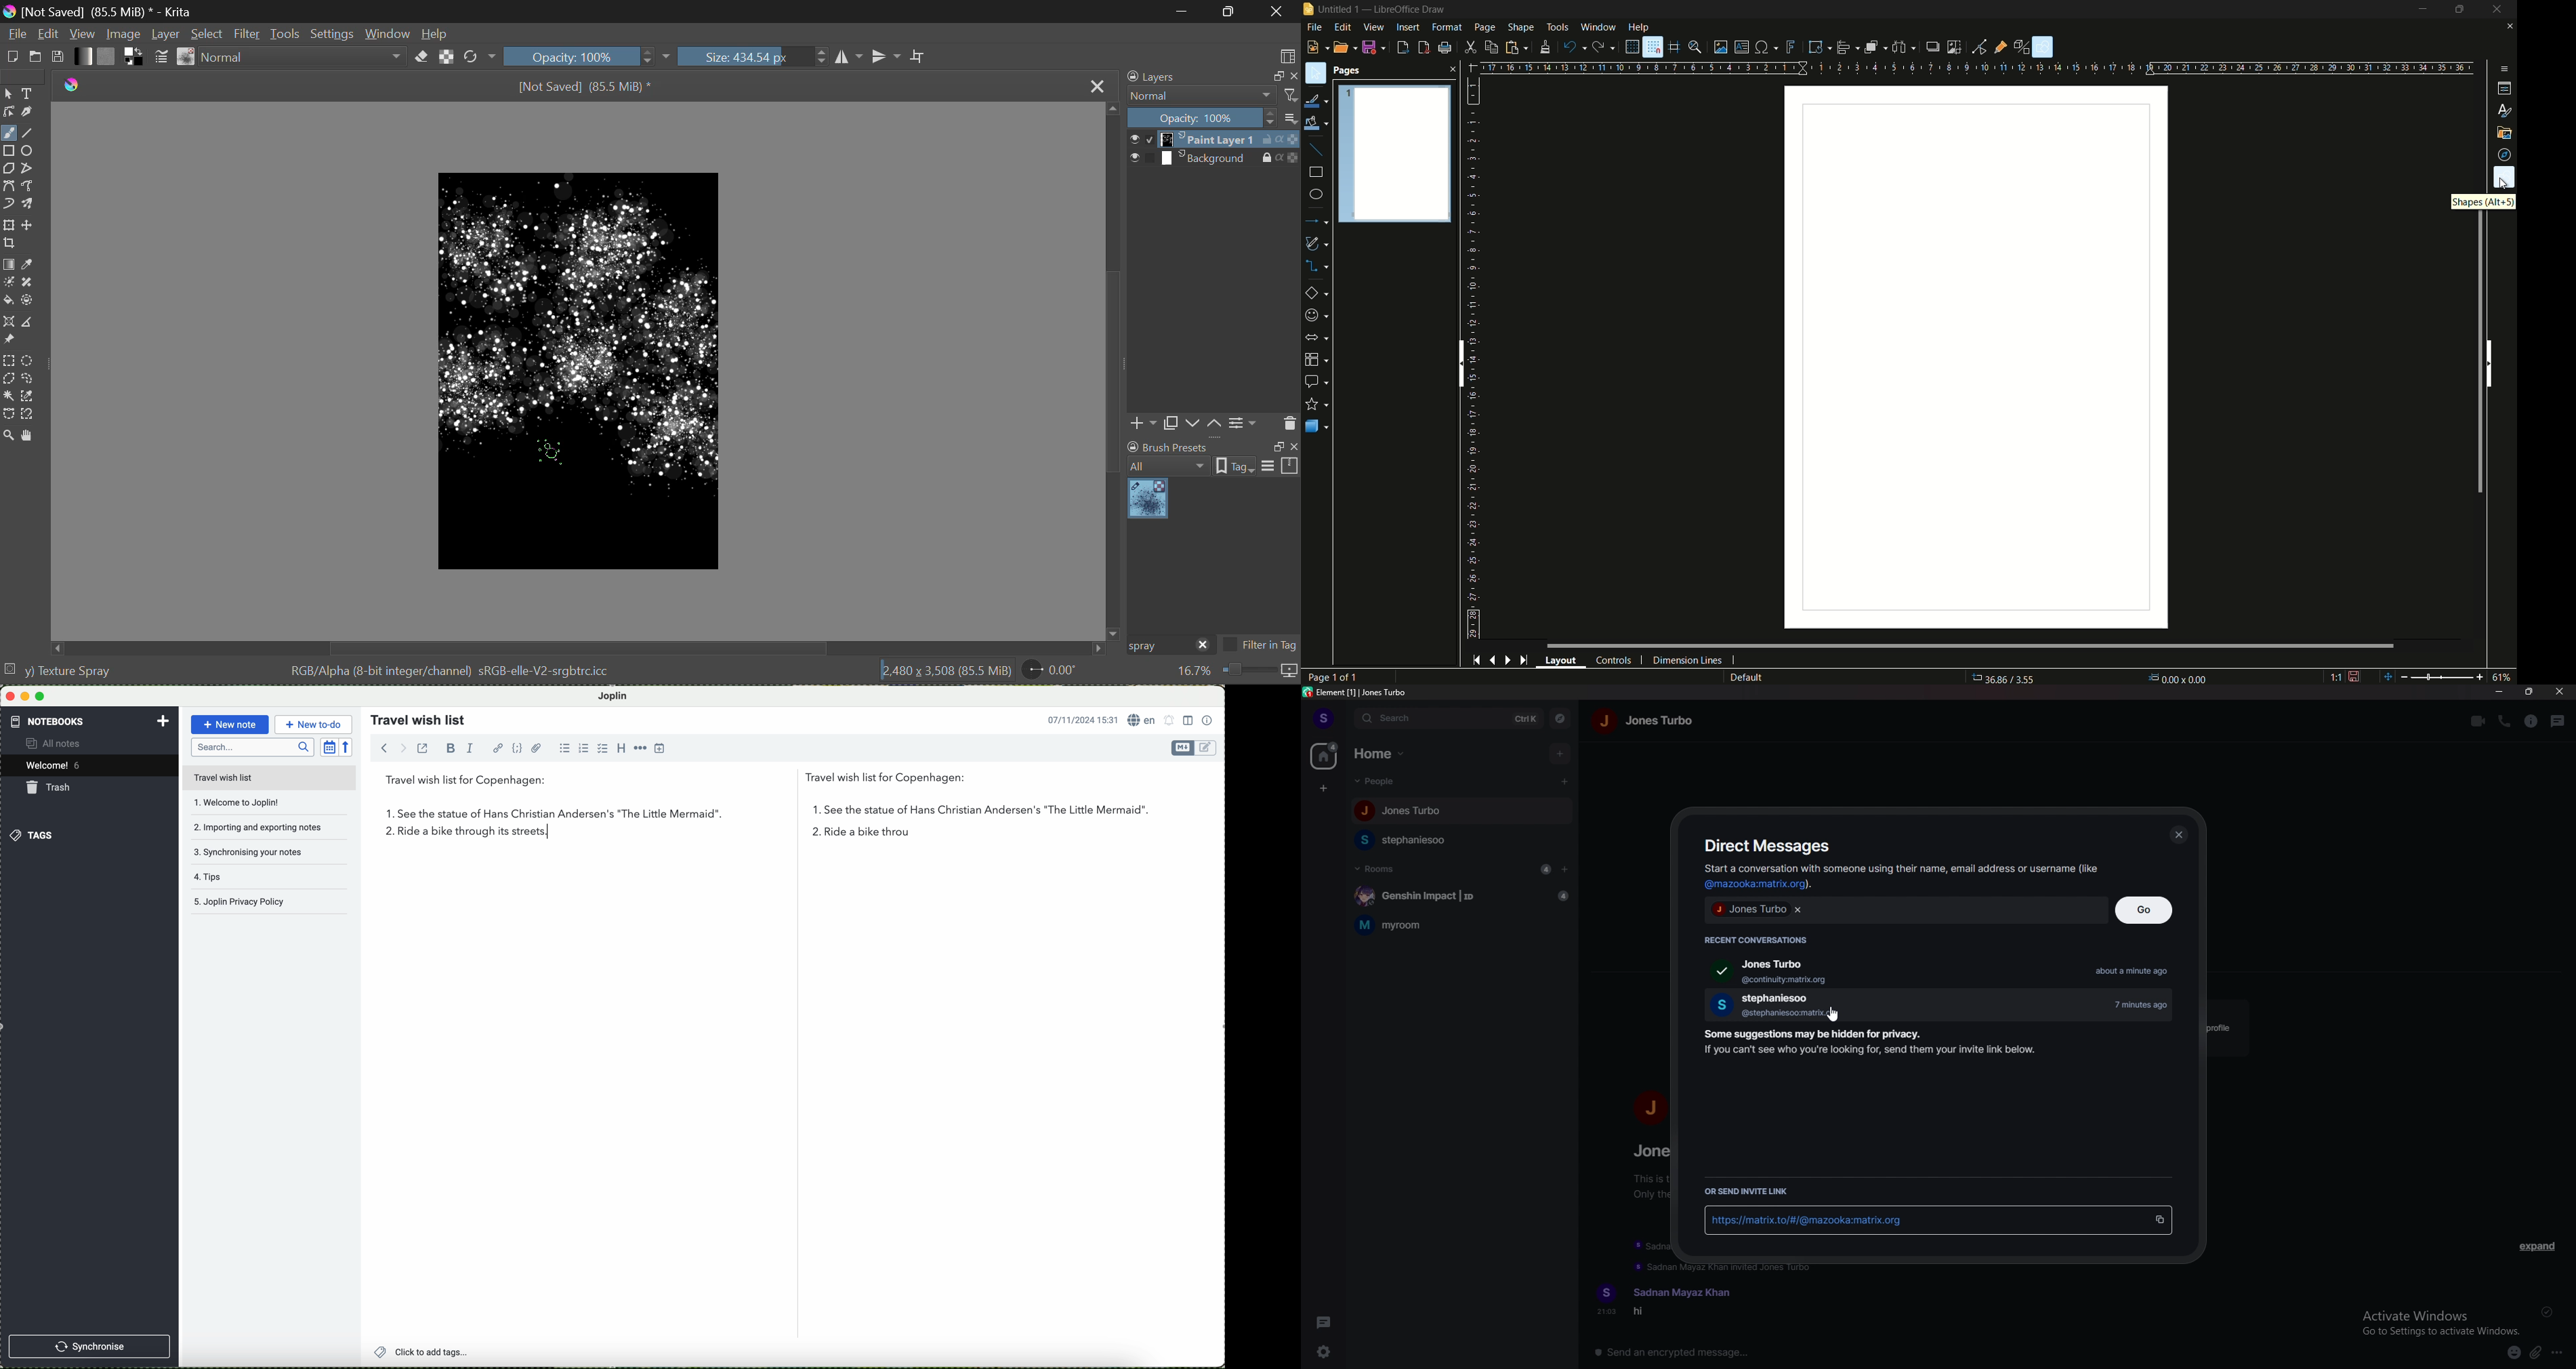 The width and height of the screenshot is (2576, 1372). I want to click on italic, so click(473, 749).